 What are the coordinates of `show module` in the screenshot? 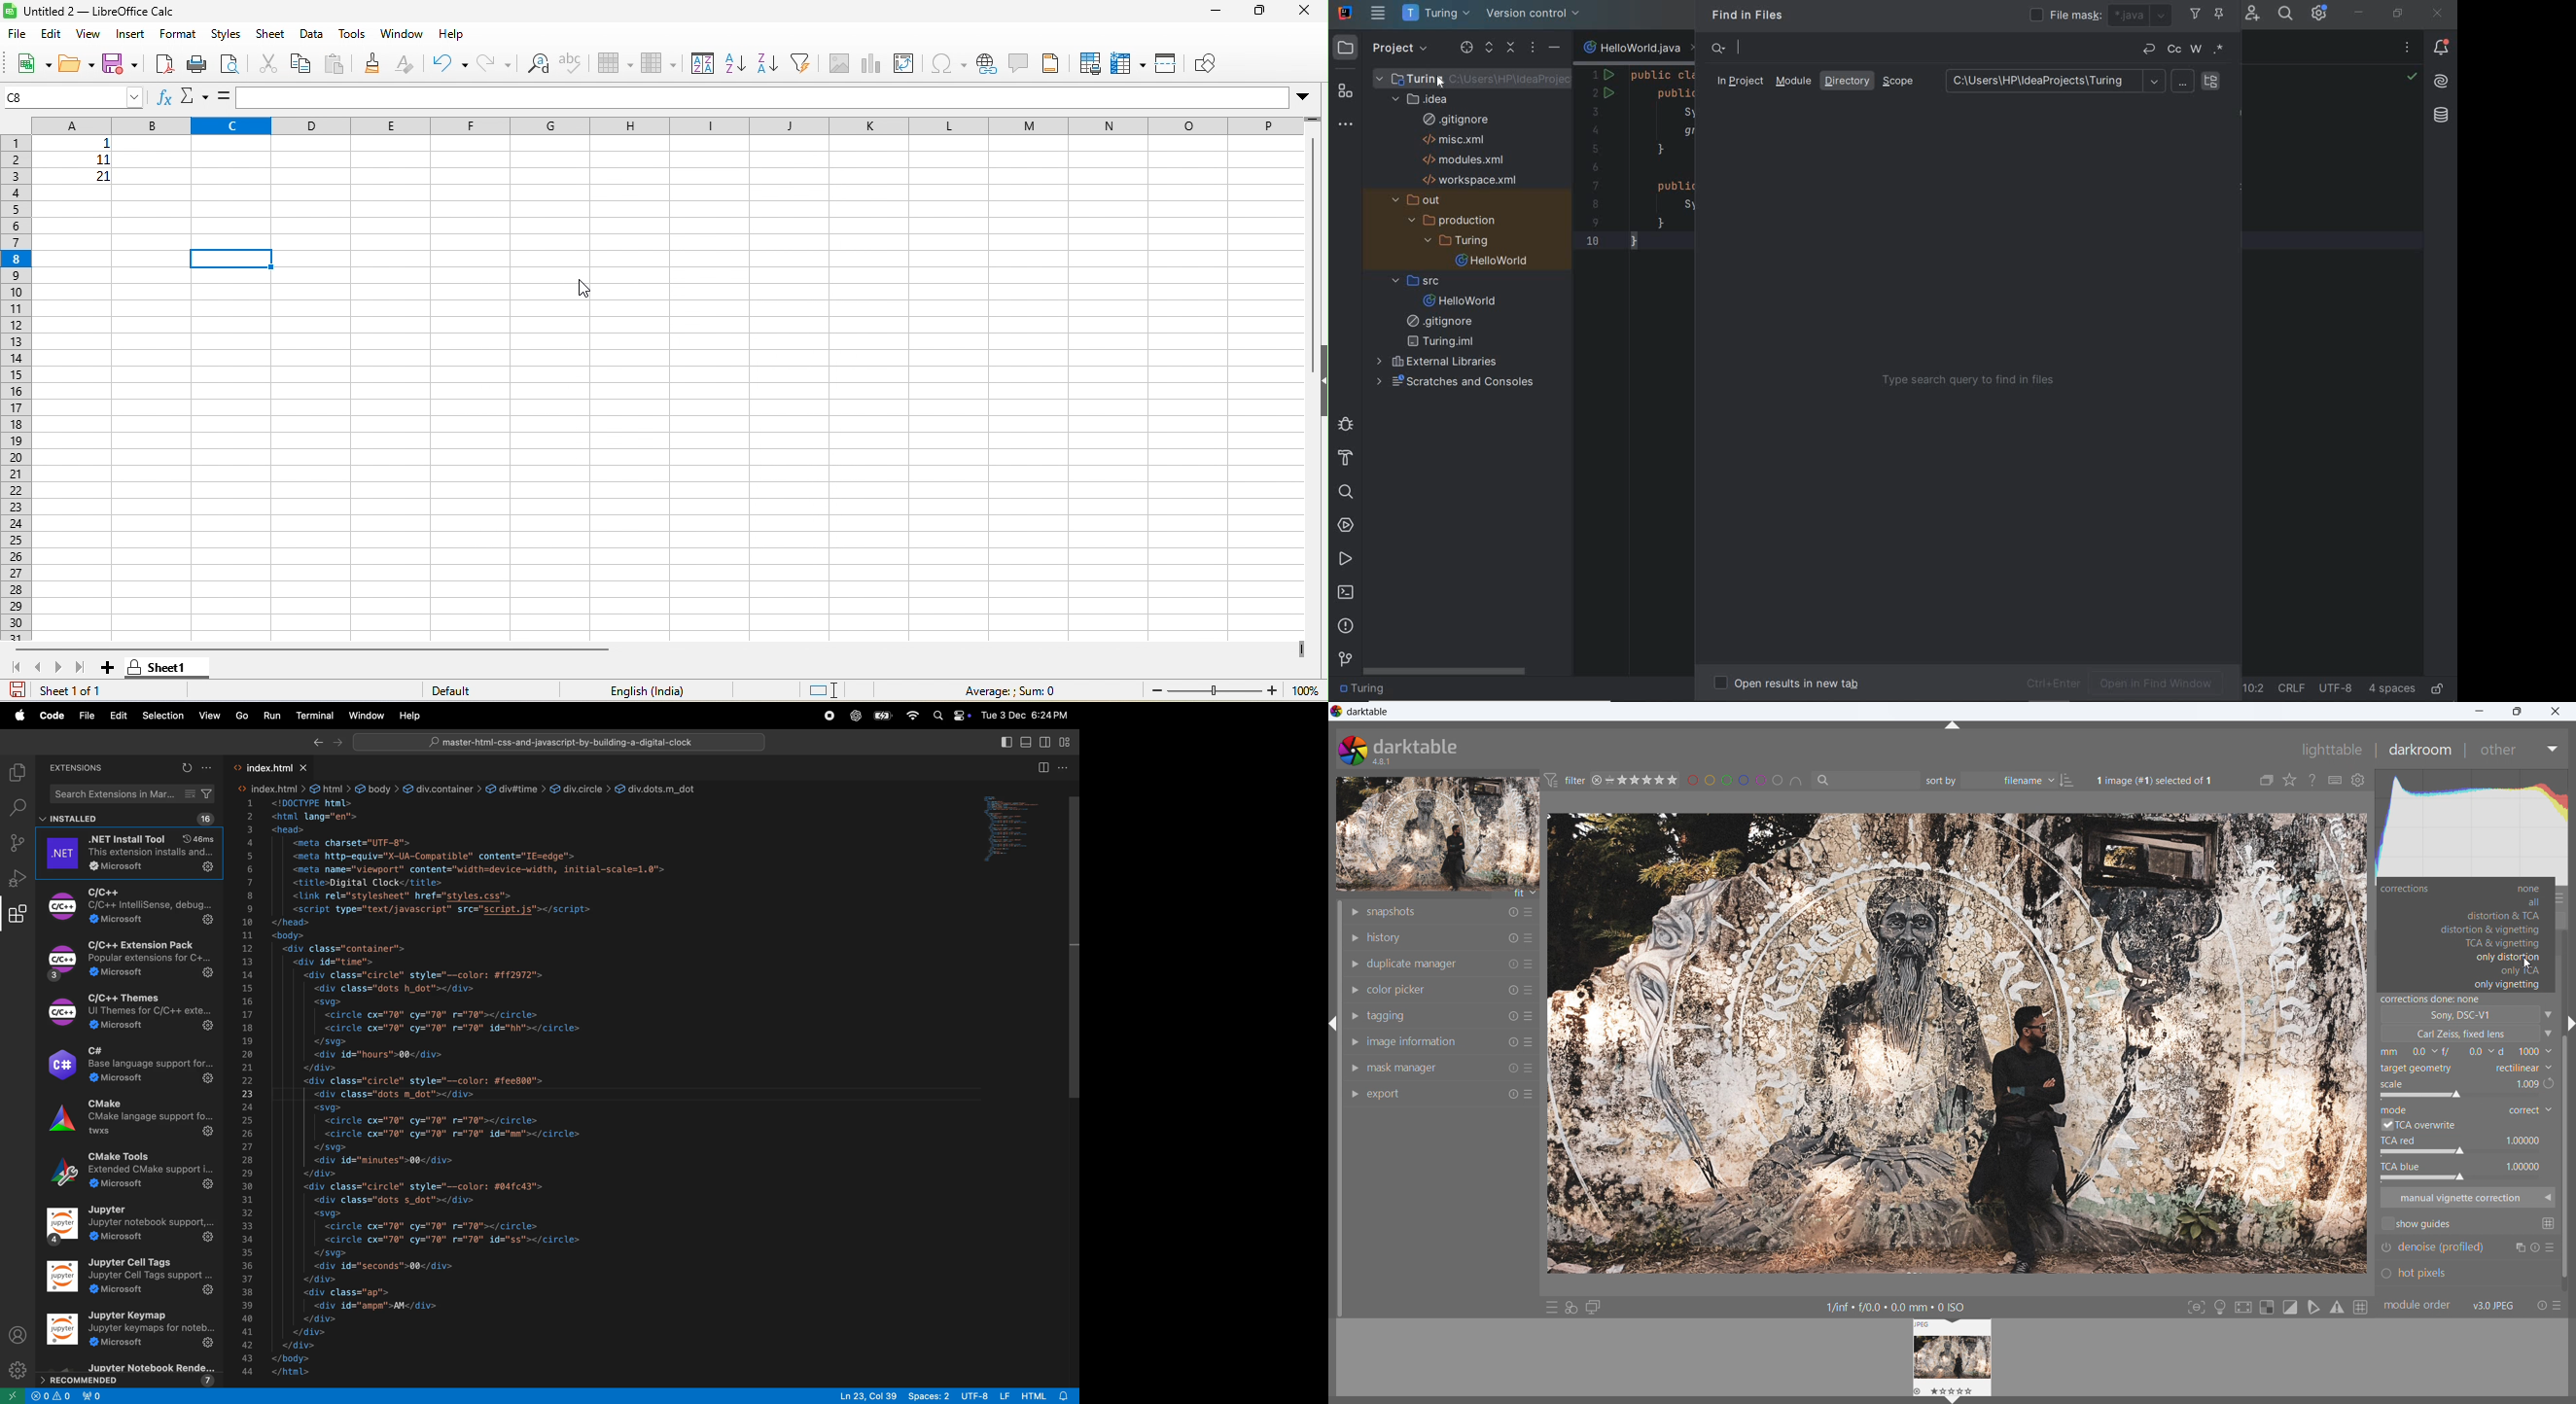 It's located at (1356, 1095).